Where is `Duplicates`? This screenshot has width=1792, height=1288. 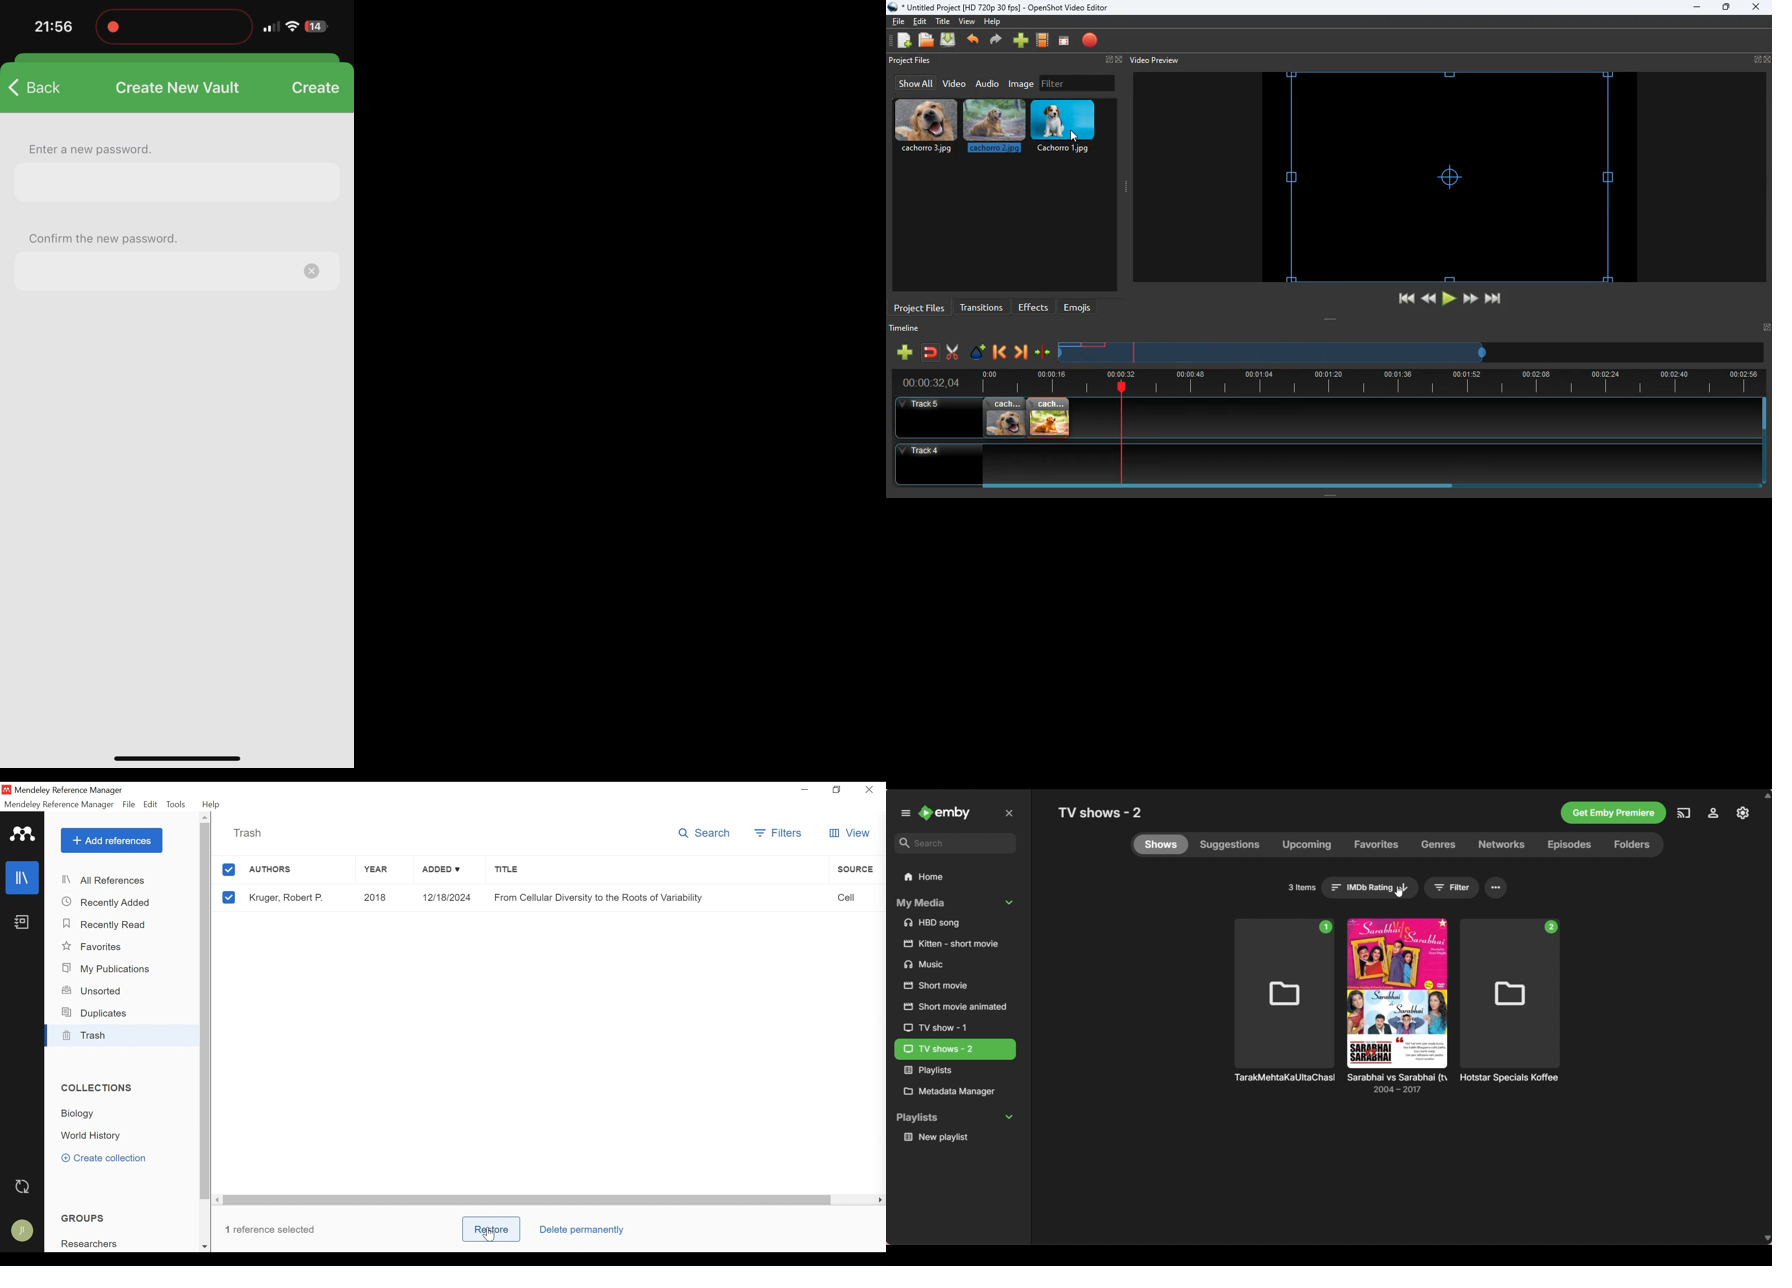 Duplicates is located at coordinates (98, 1013).